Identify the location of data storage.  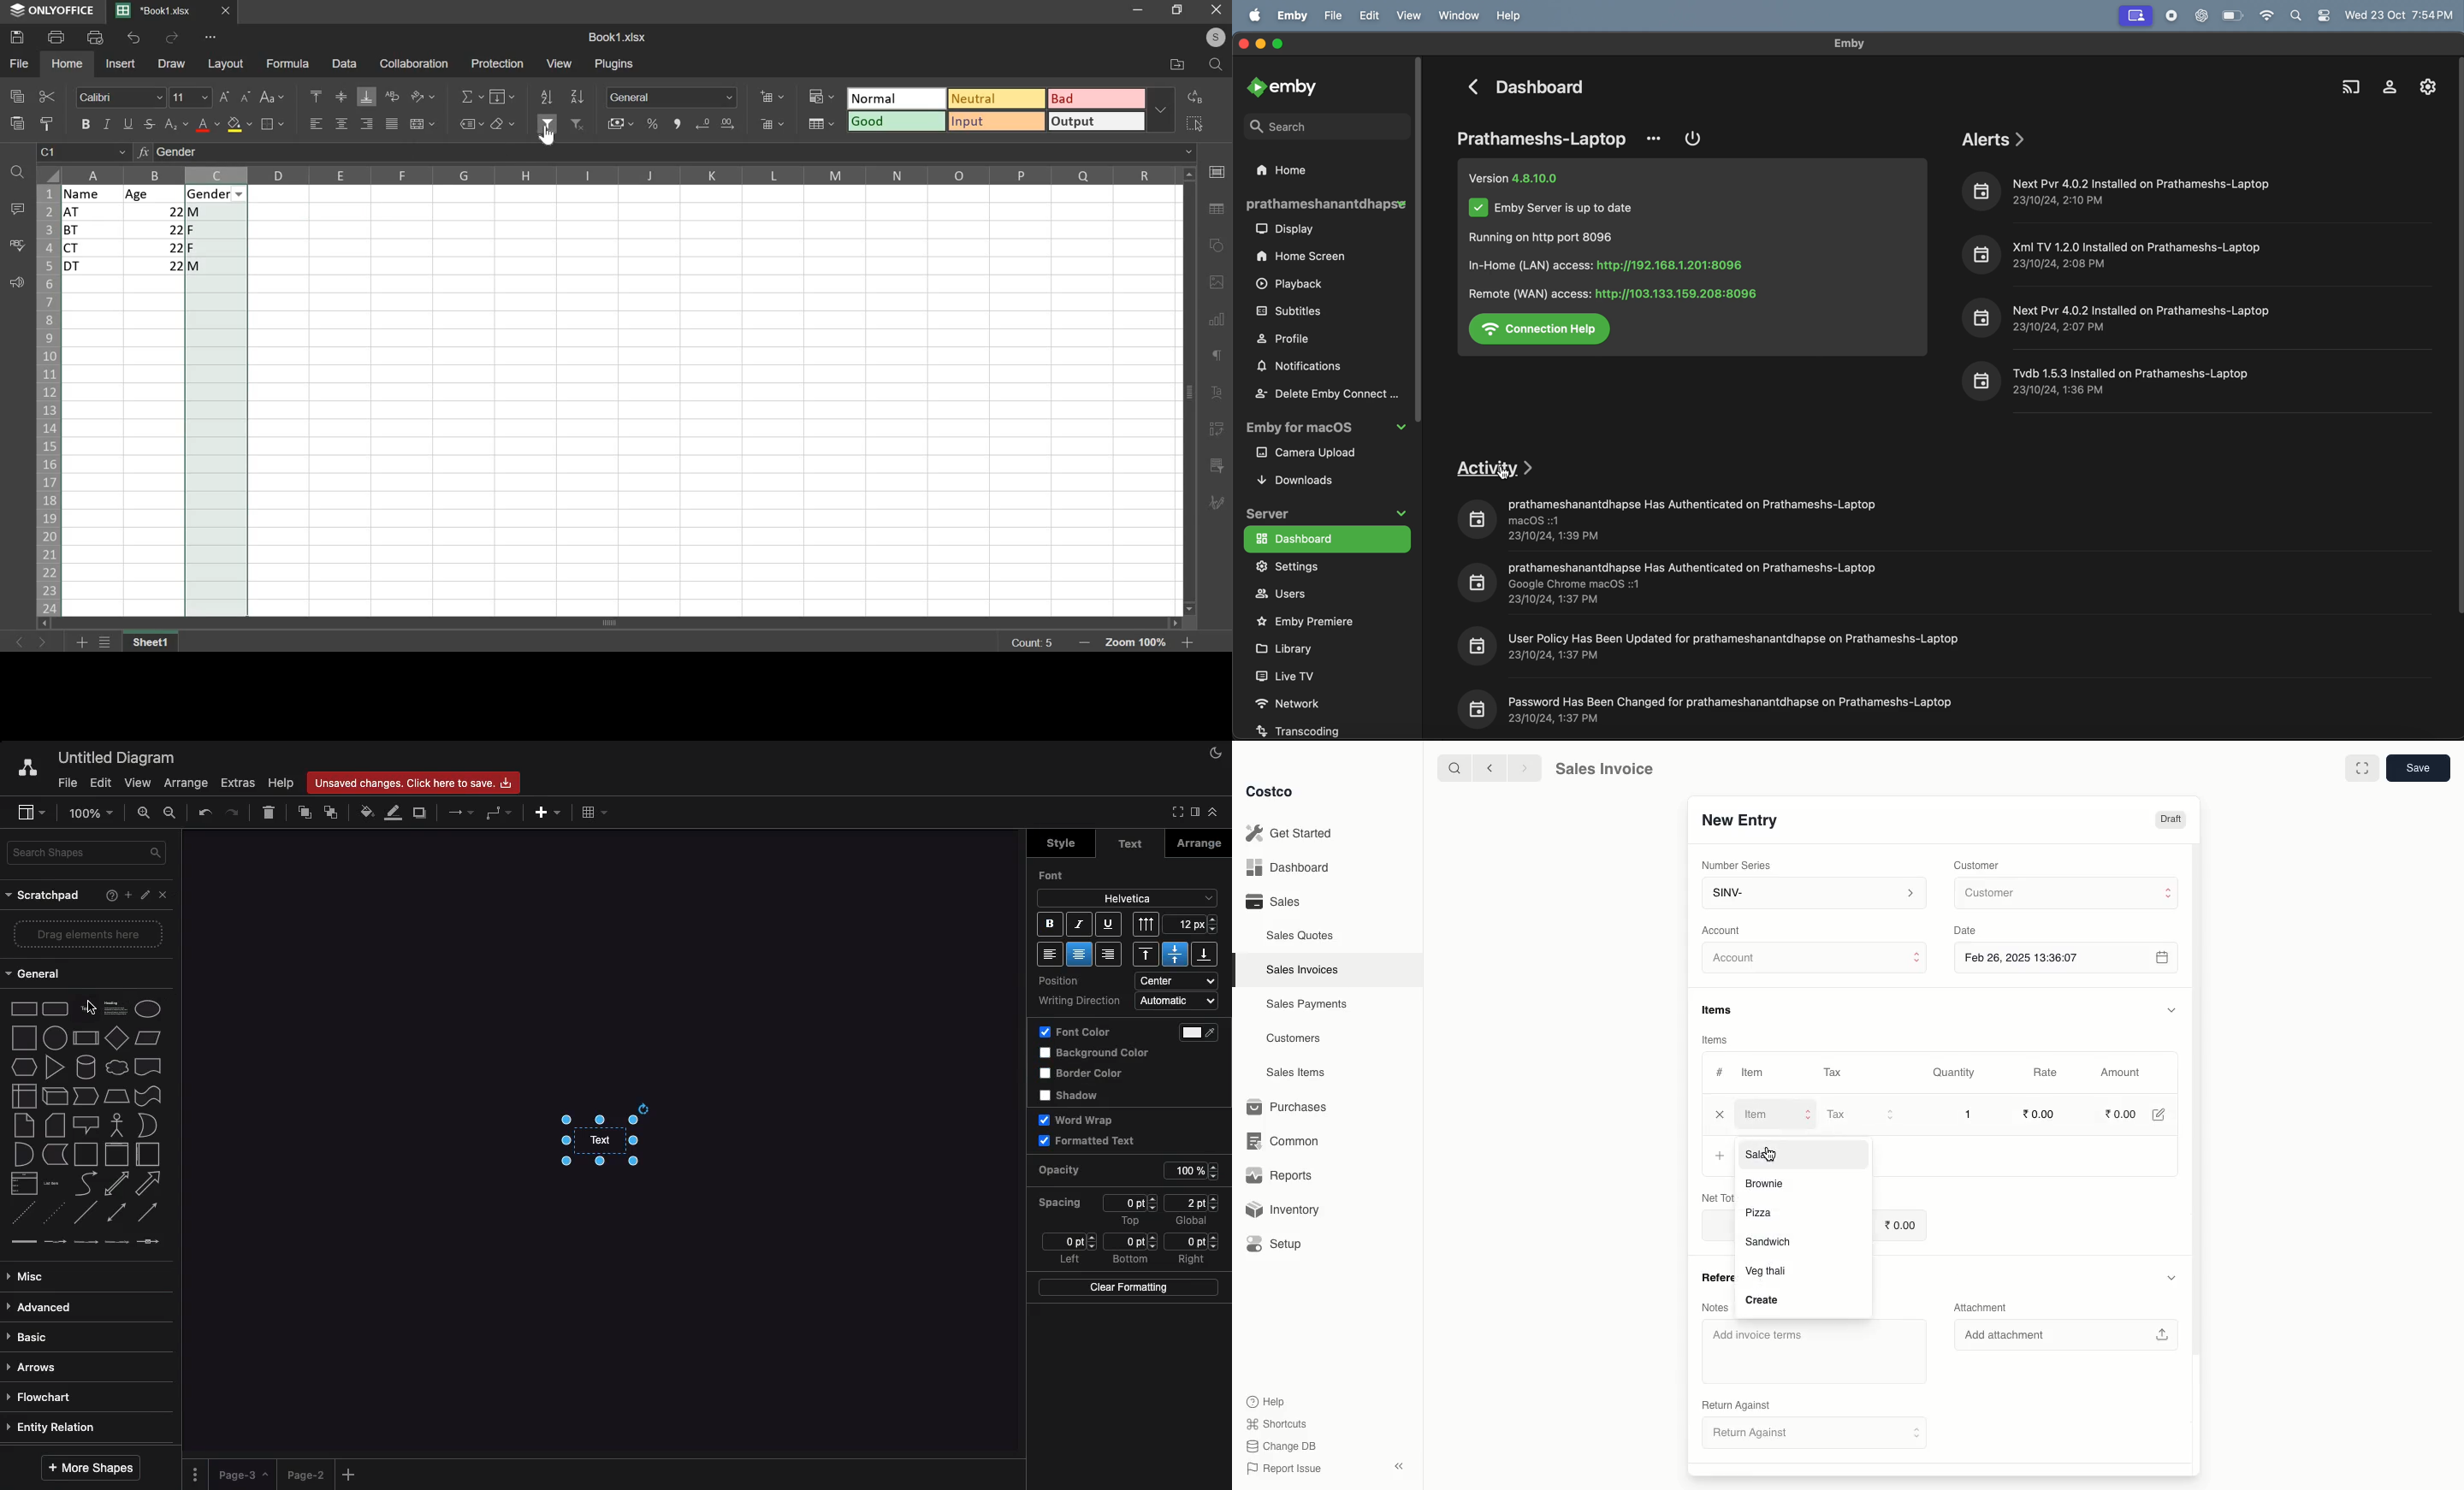
(56, 1155).